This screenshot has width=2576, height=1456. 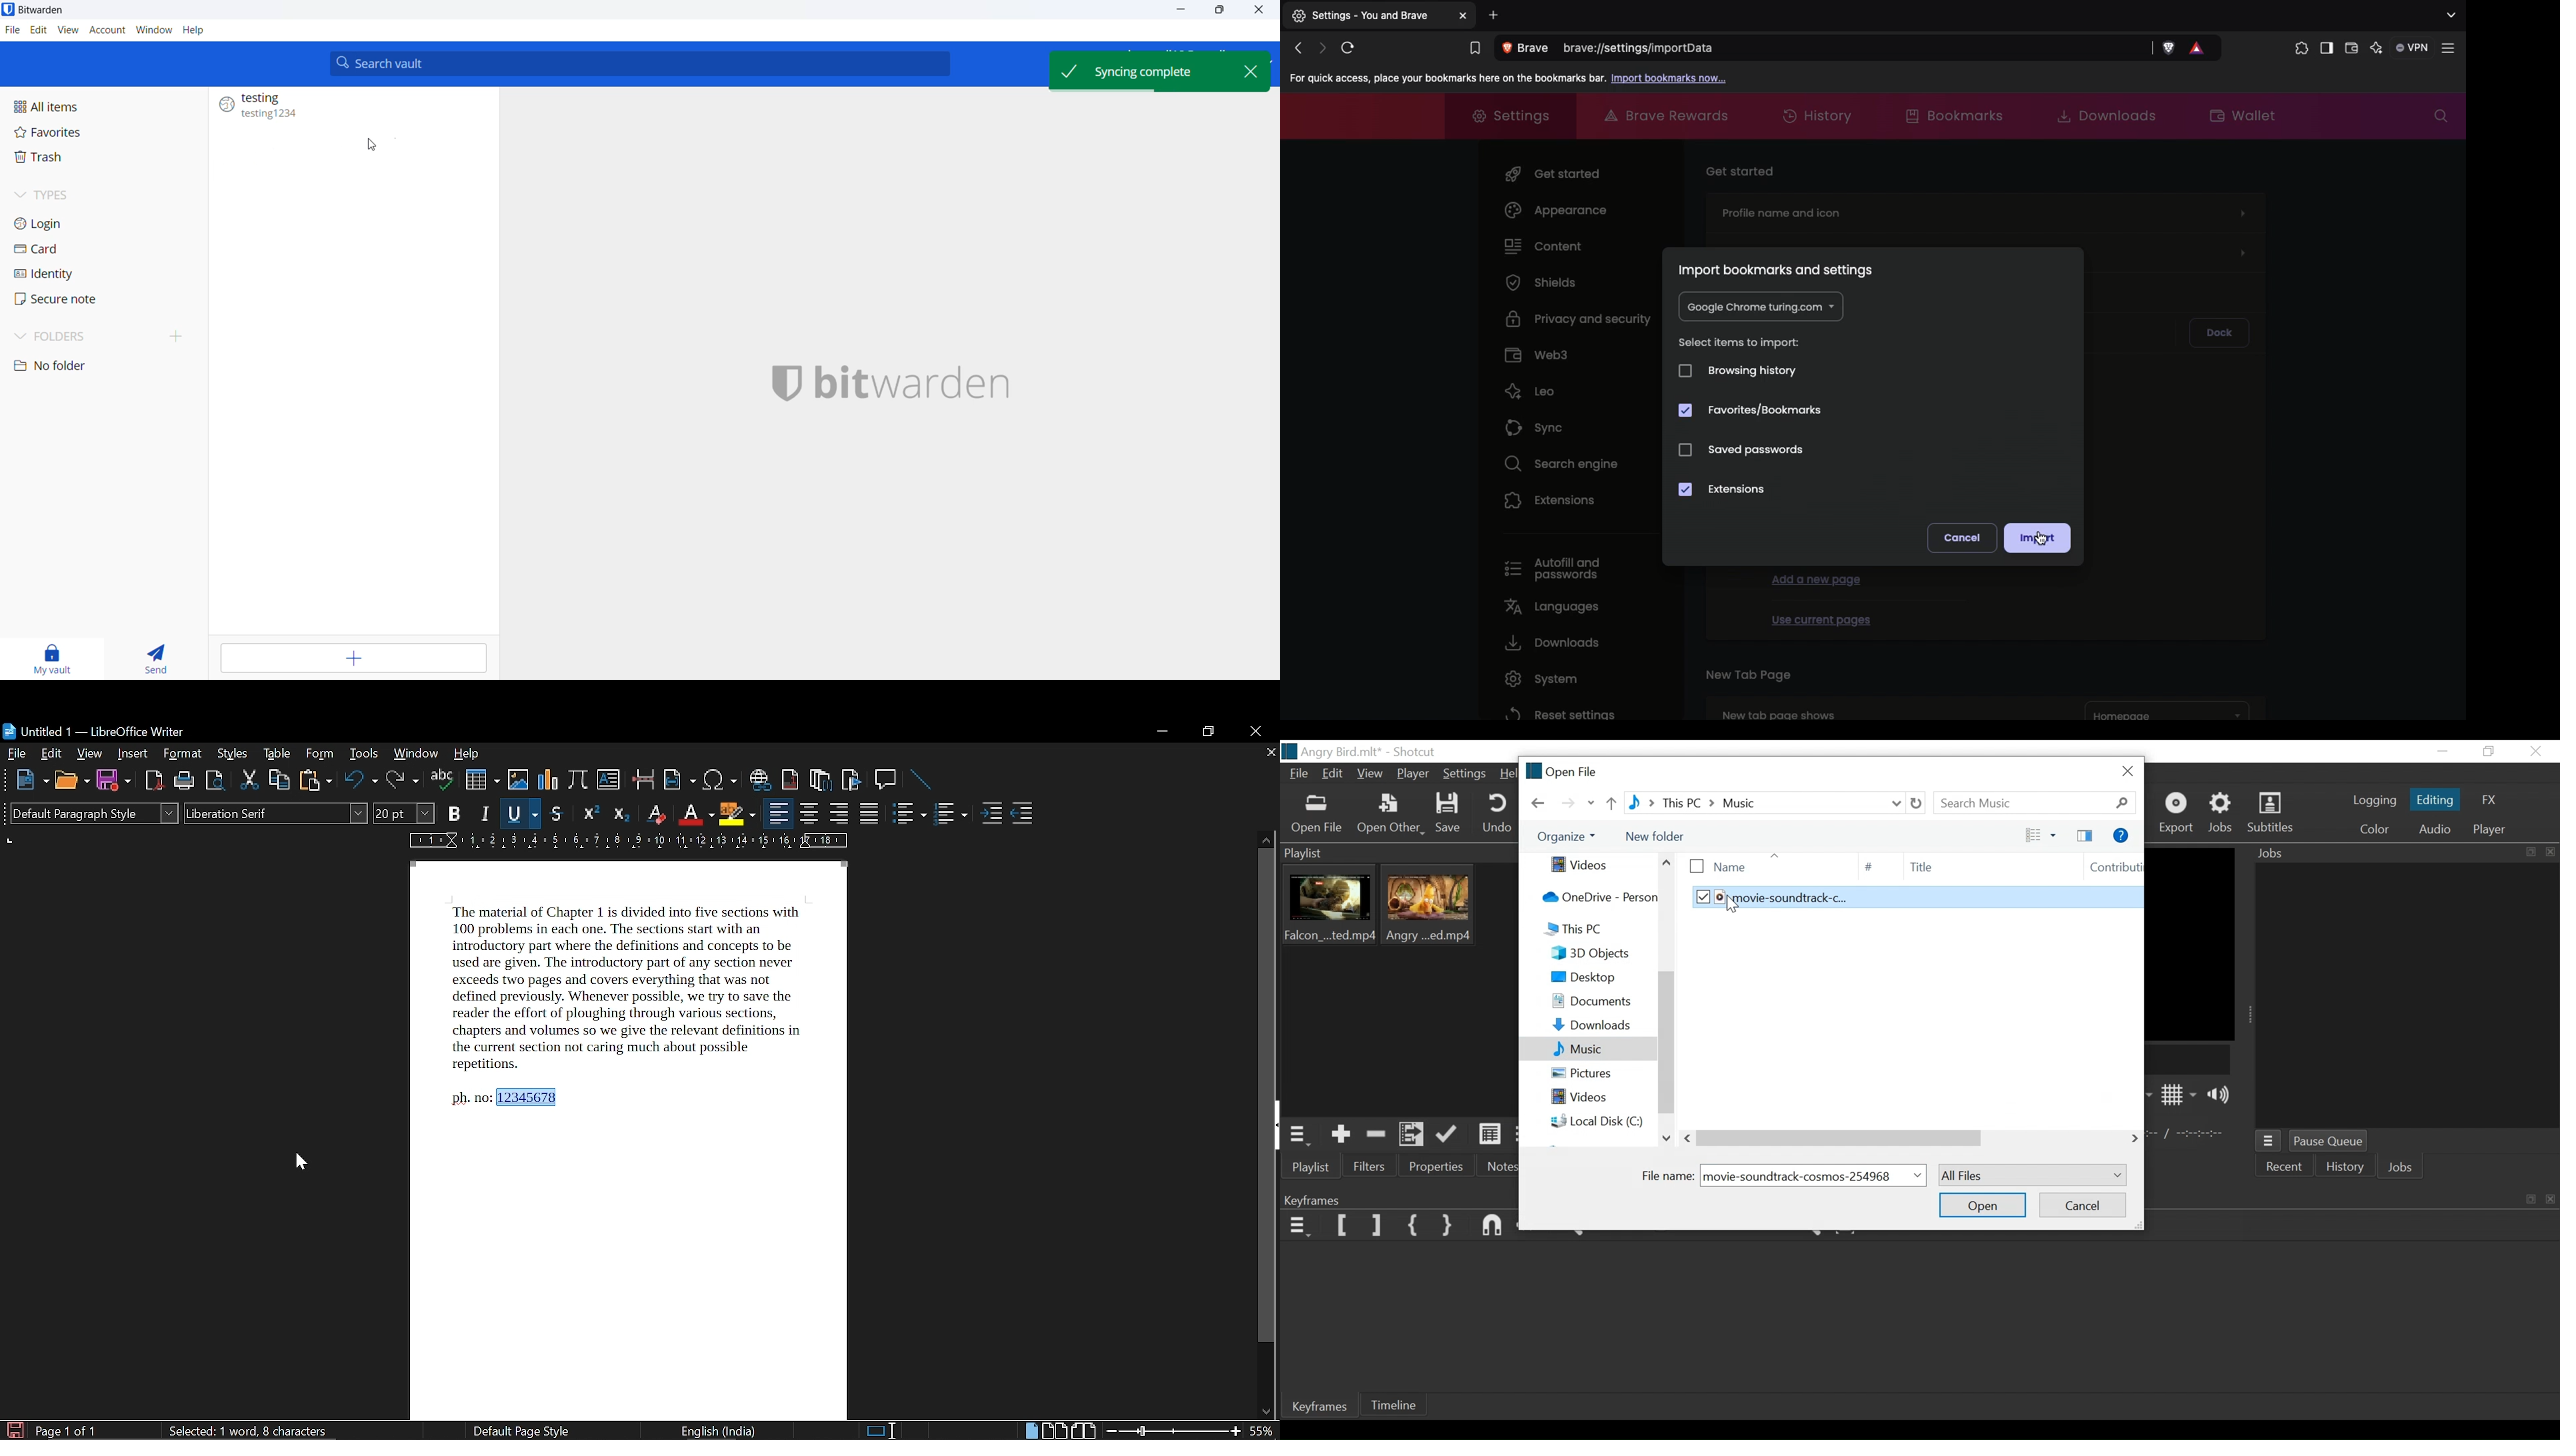 What do you see at coordinates (1587, 929) in the screenshot?
I see `This PC` at bounding box center [1587, 929].